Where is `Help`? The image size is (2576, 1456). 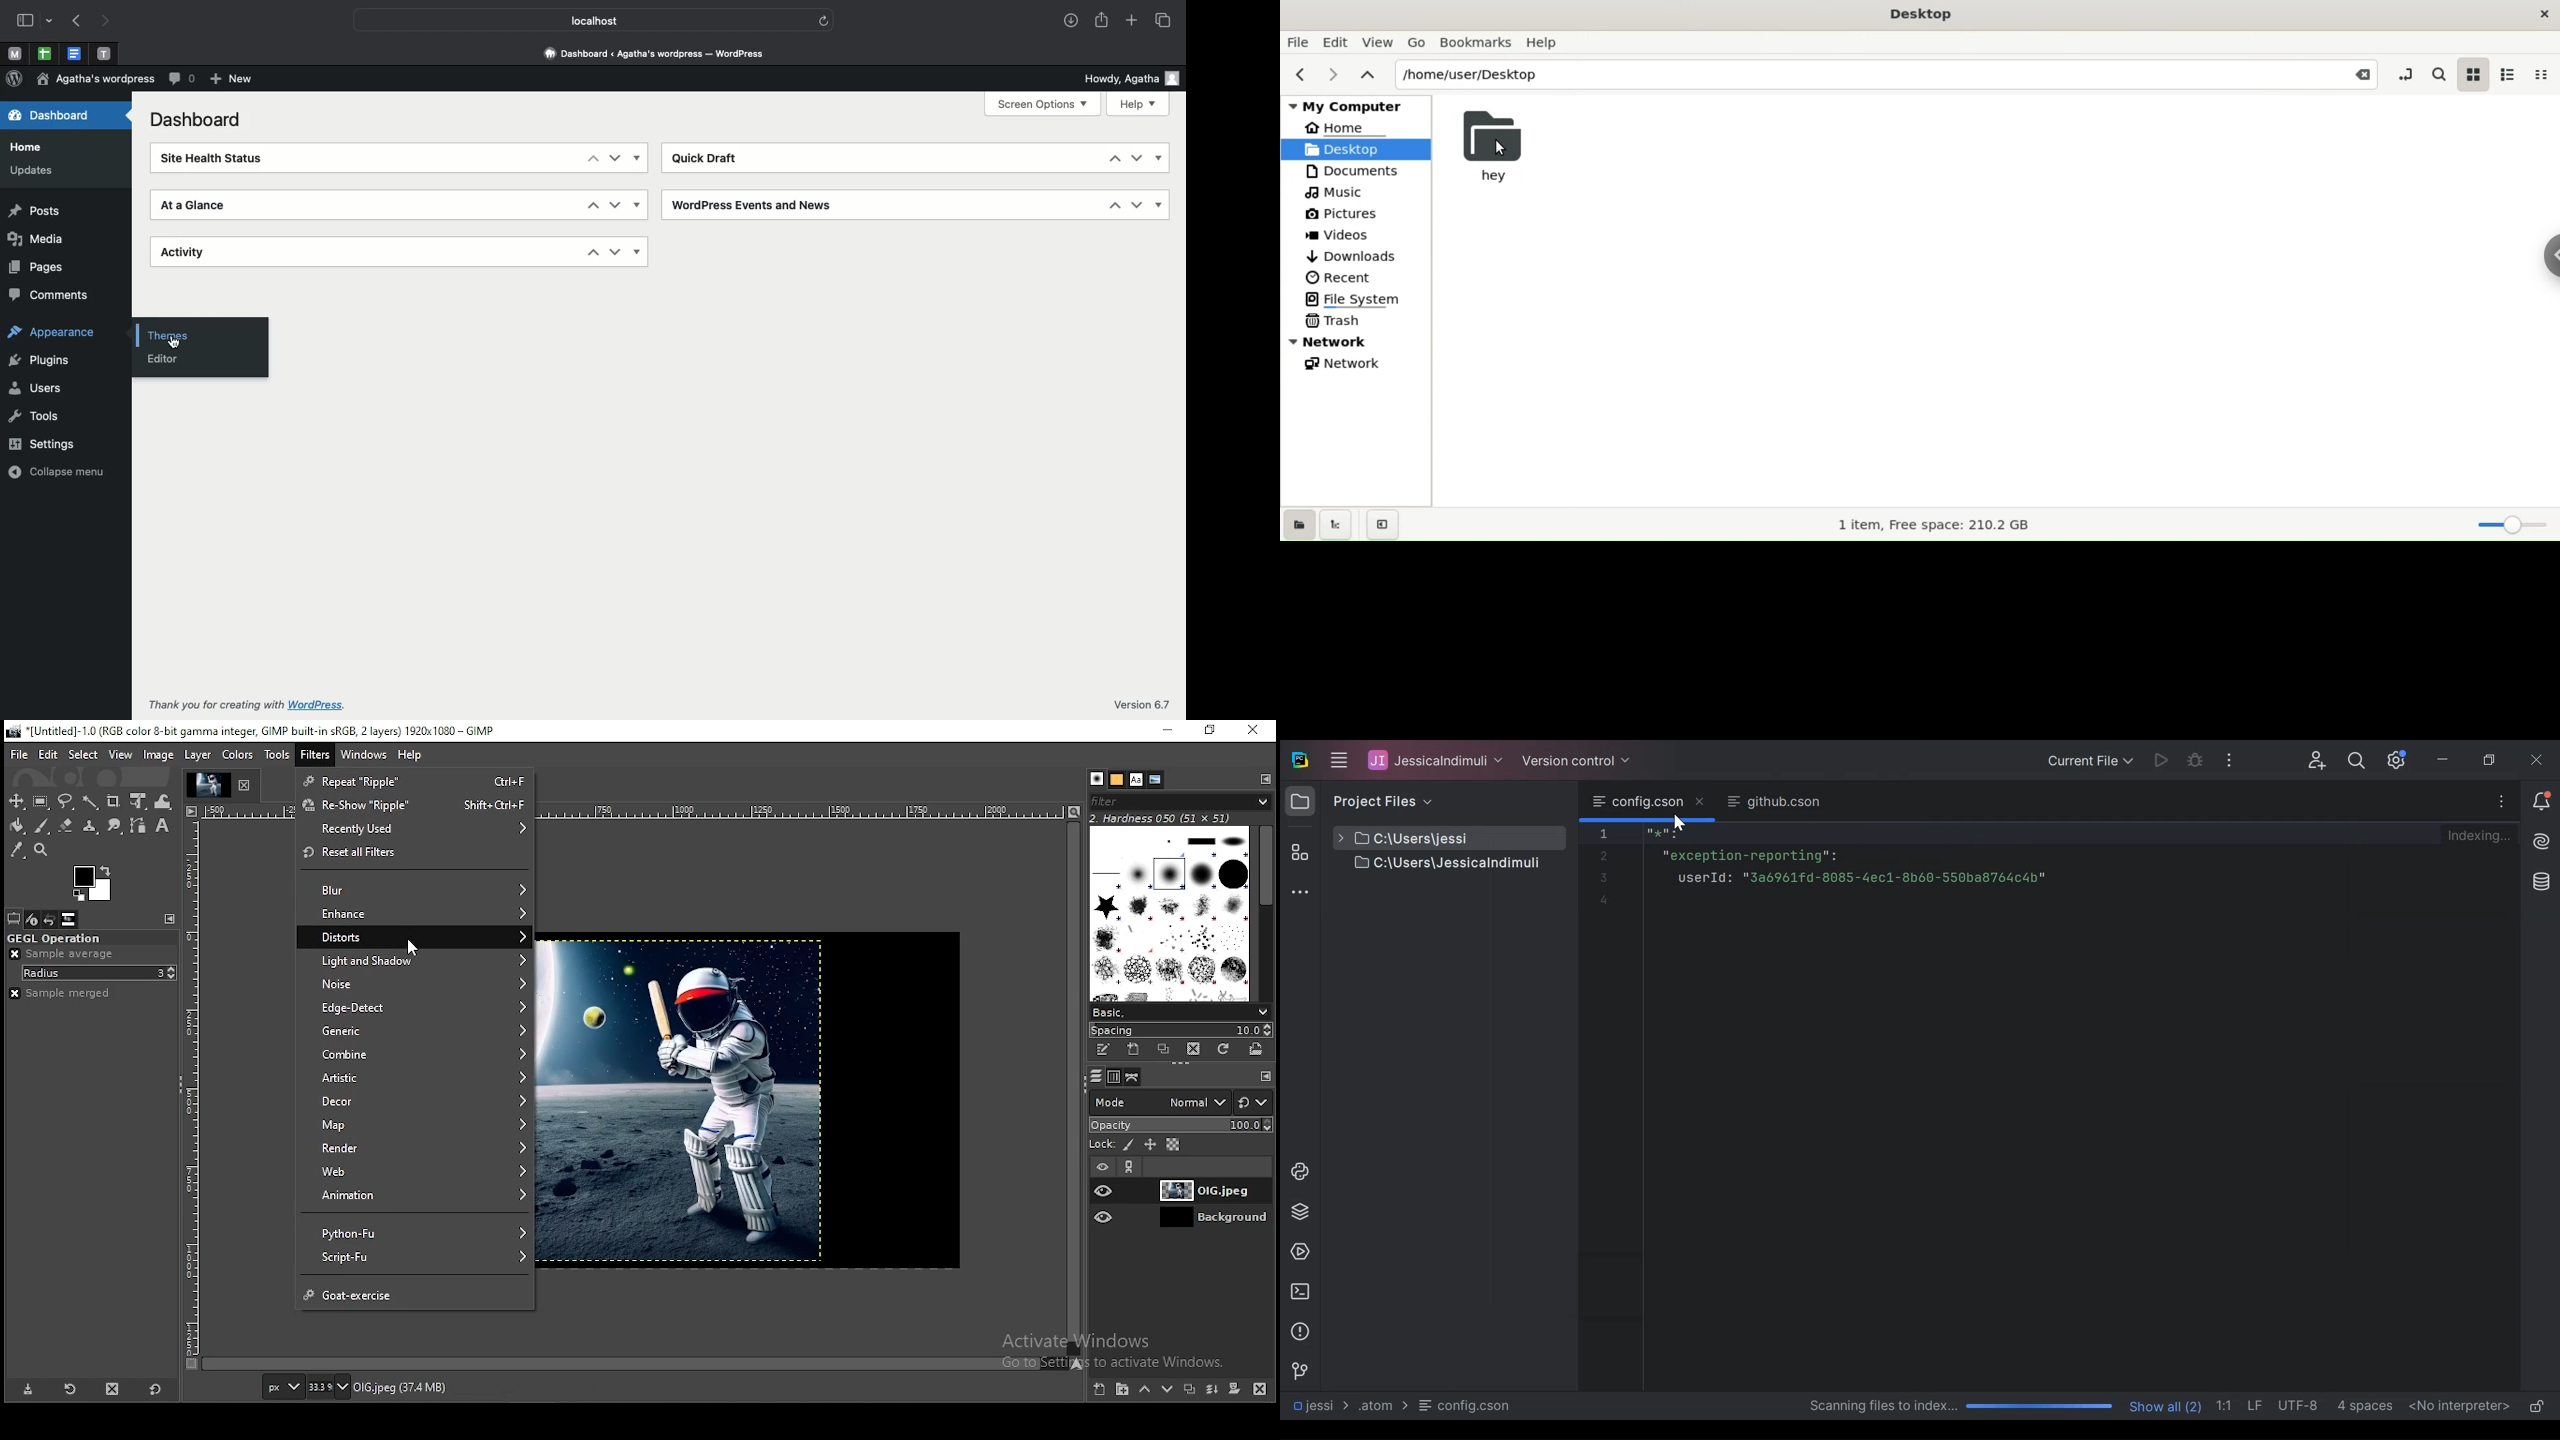
Help is located at coordinates (1138, 105).